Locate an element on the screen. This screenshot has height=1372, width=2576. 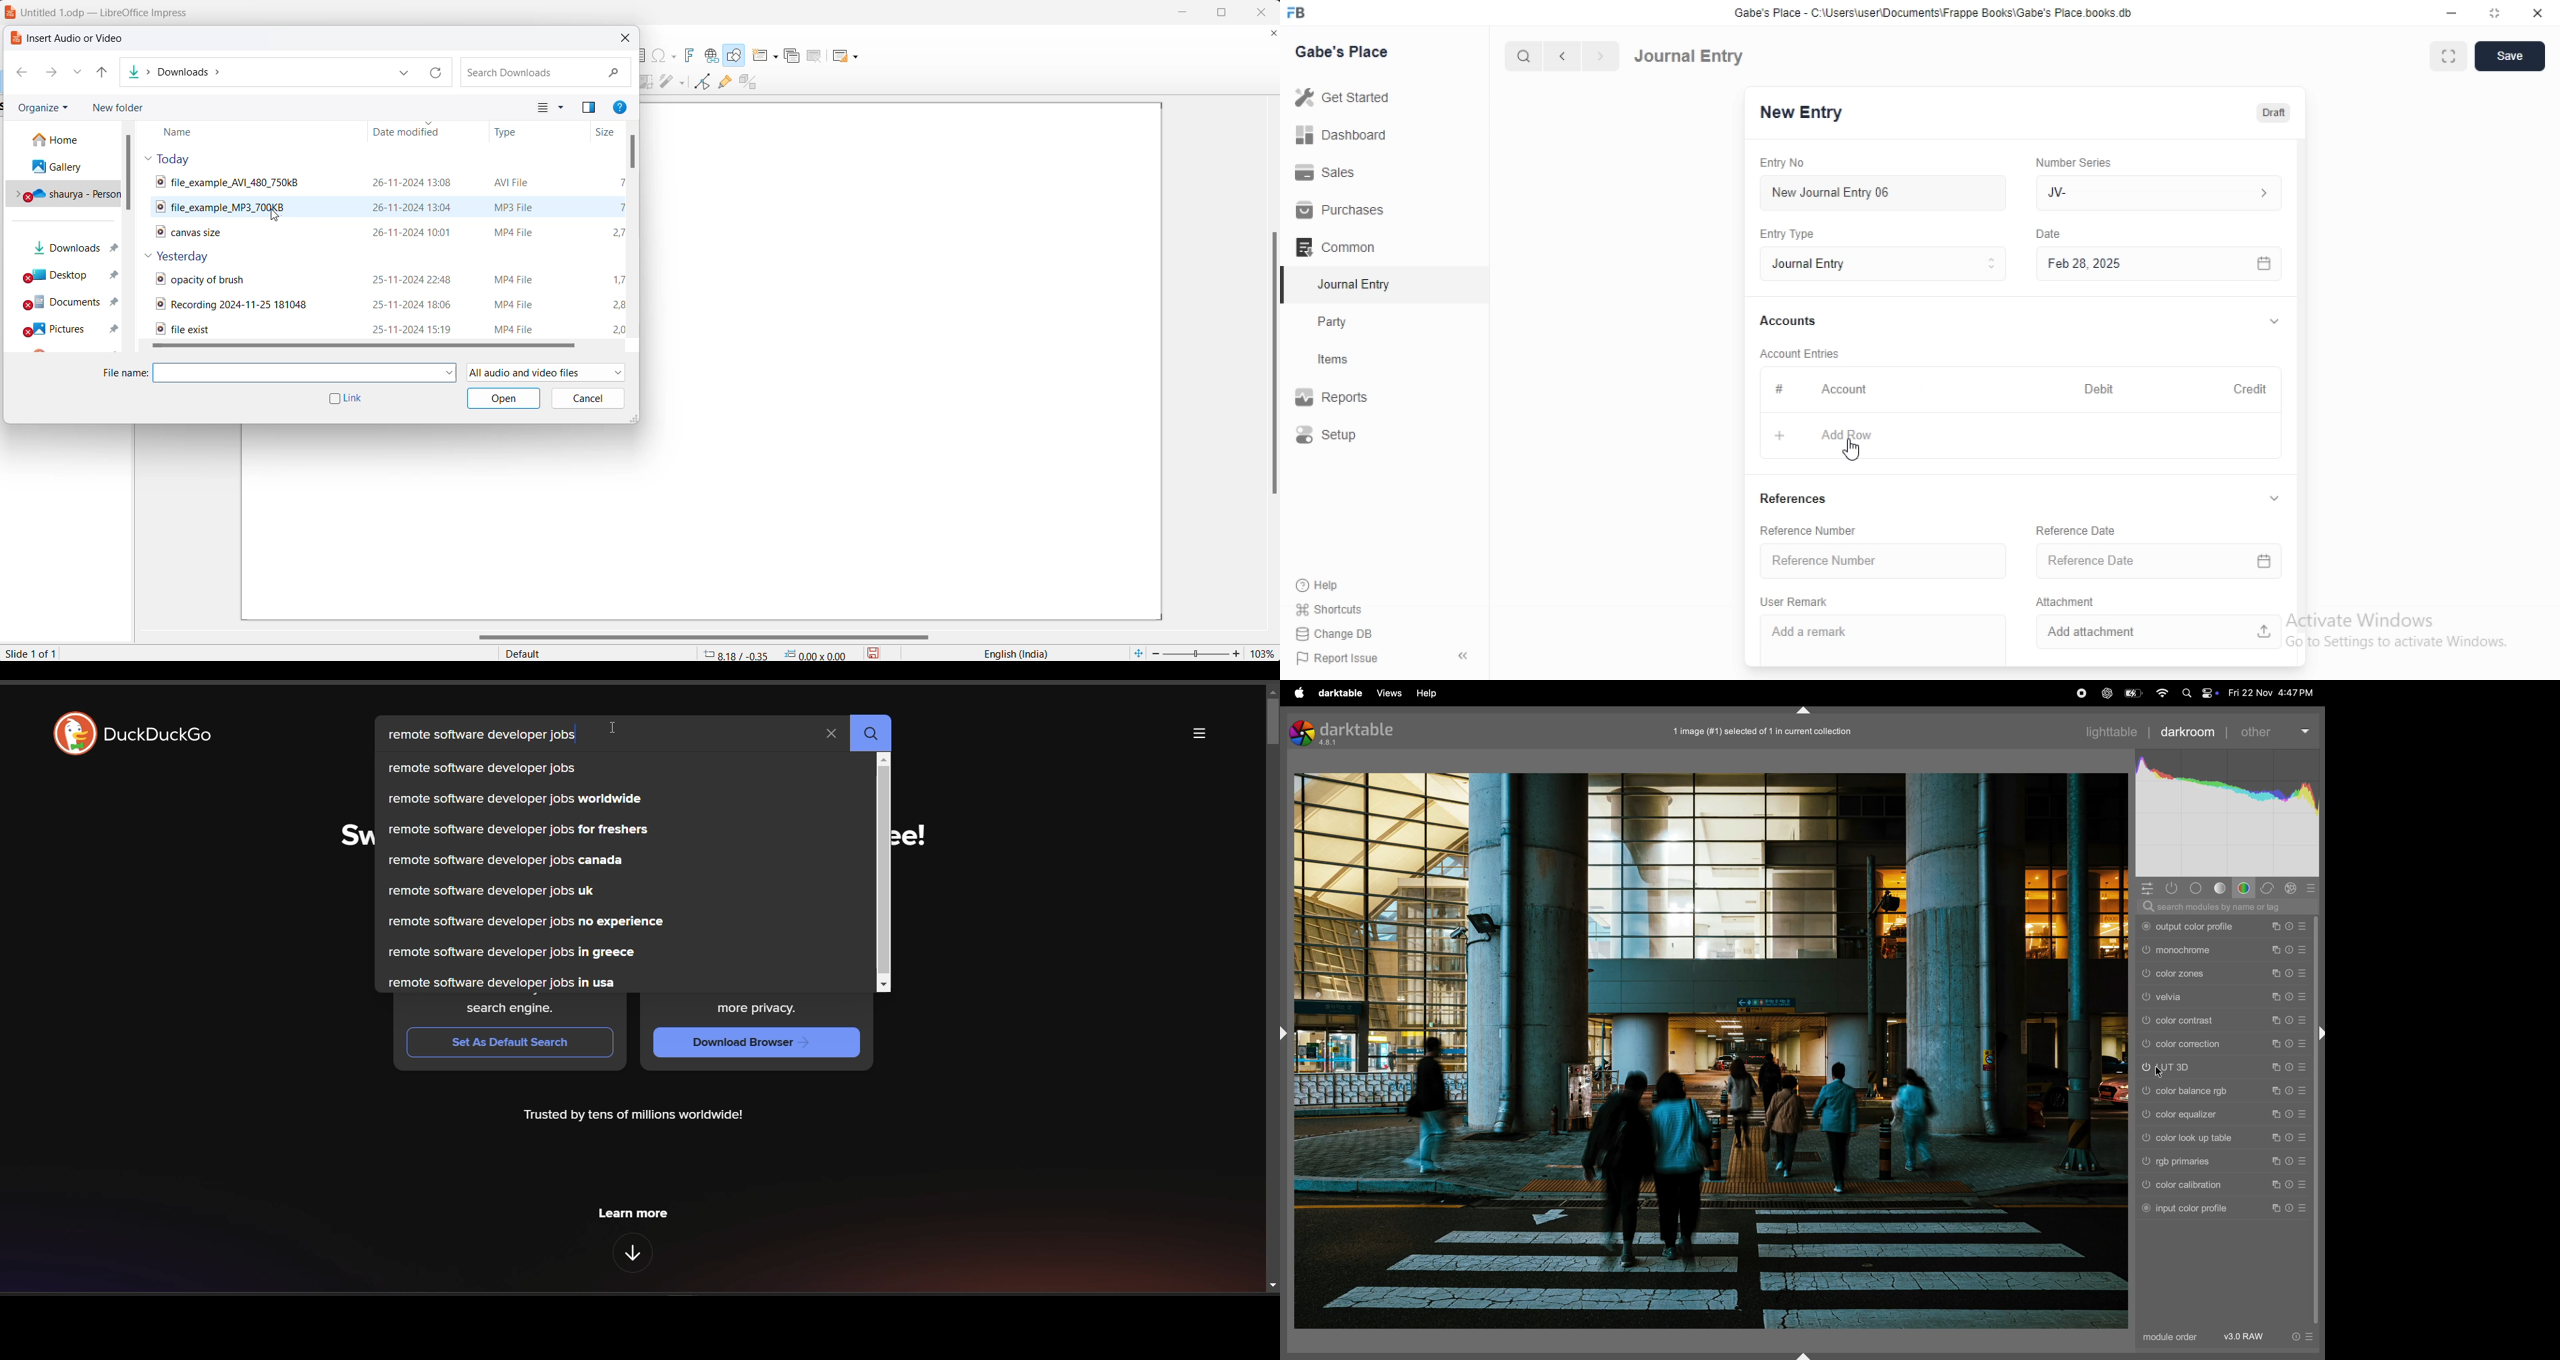
reset is located at coordinates (2291, 1020).